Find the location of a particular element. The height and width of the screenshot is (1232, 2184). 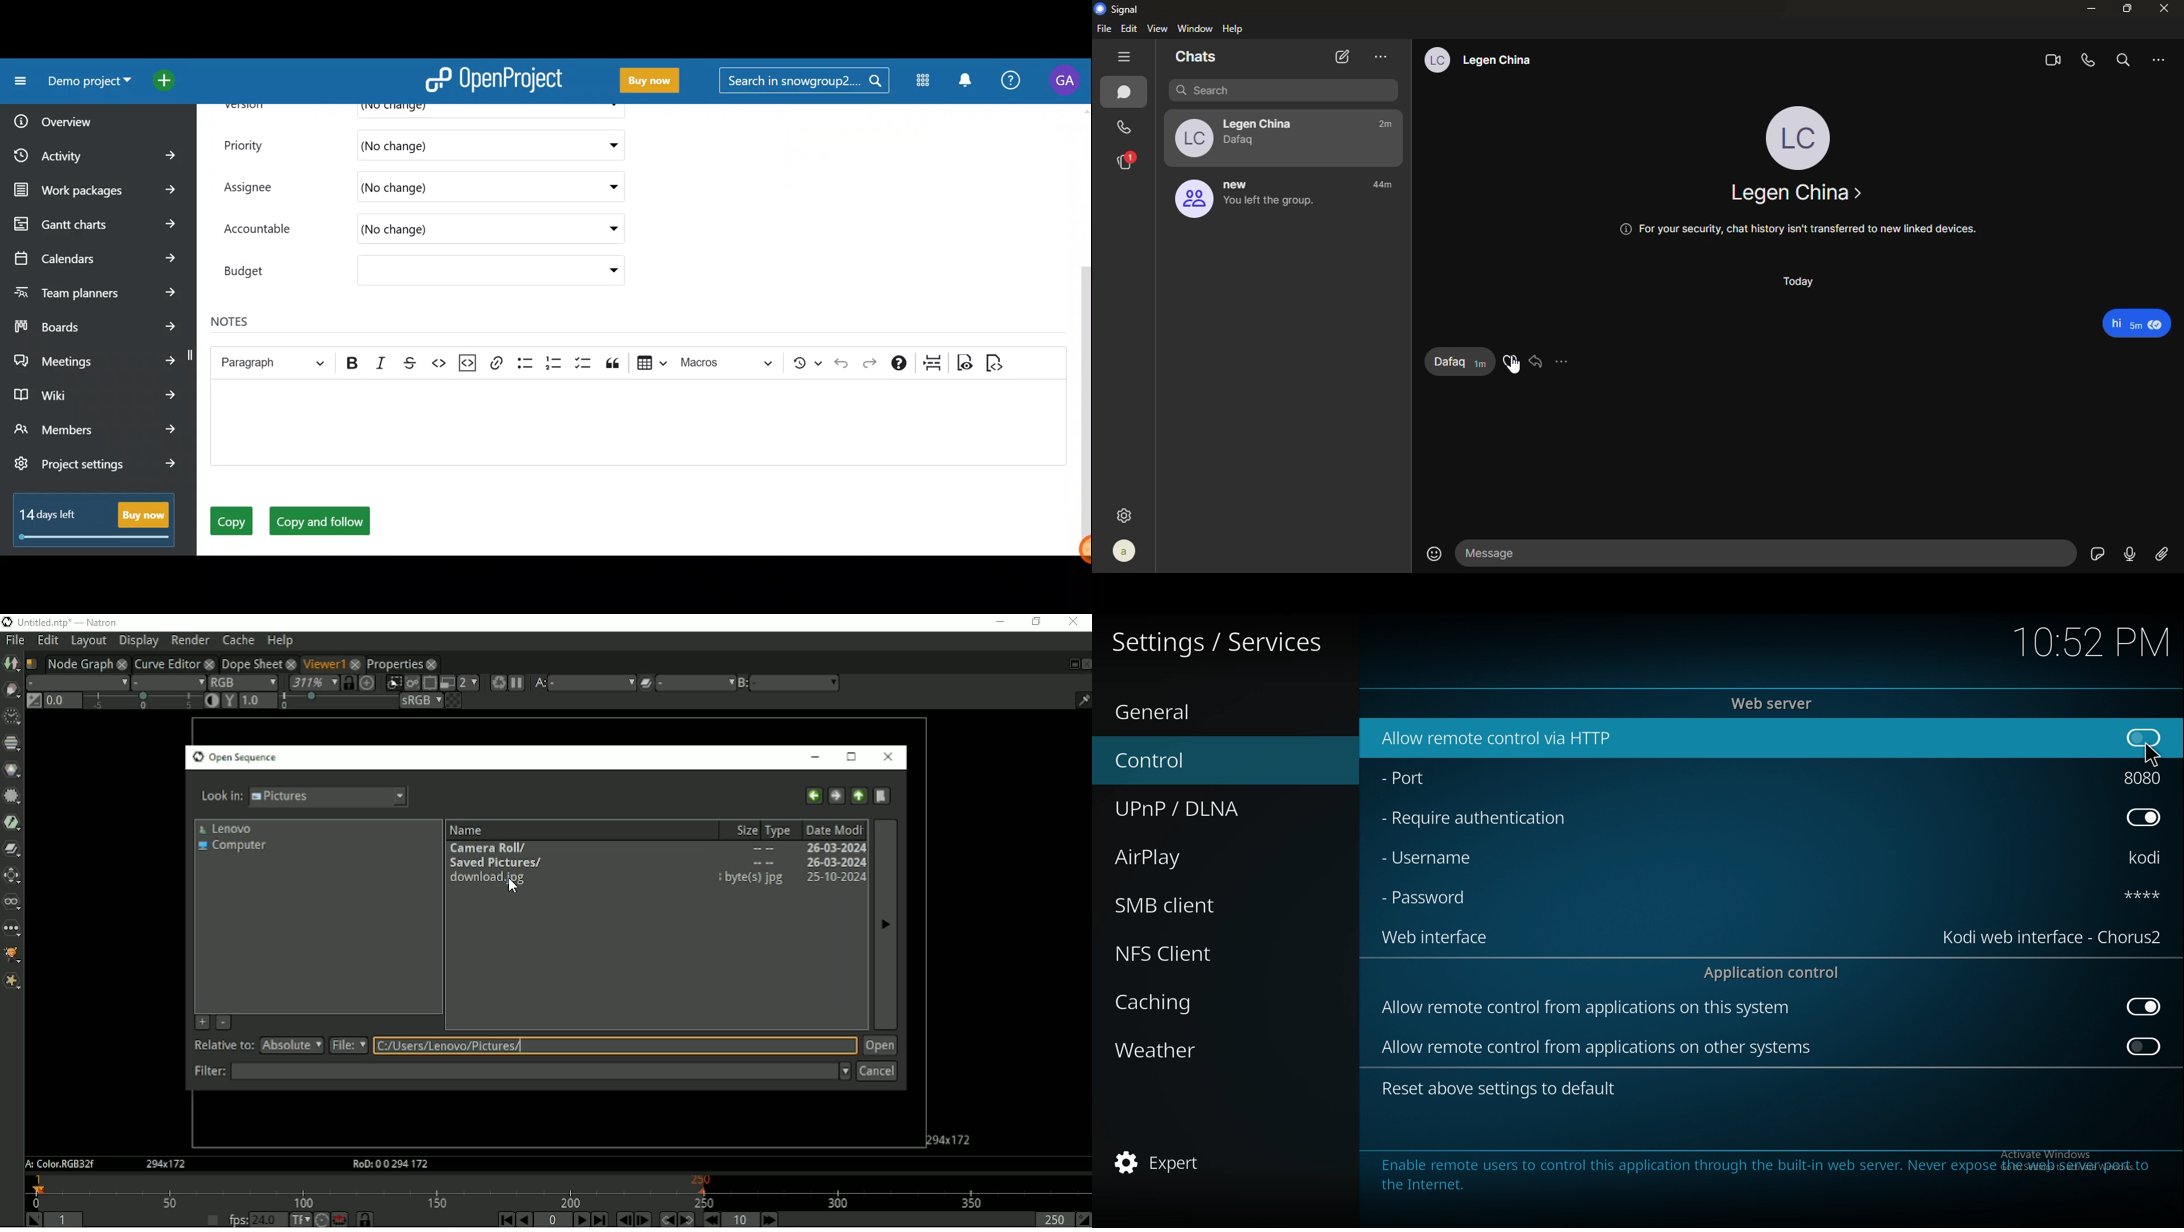

Help is located at coordinates (1012, 82).